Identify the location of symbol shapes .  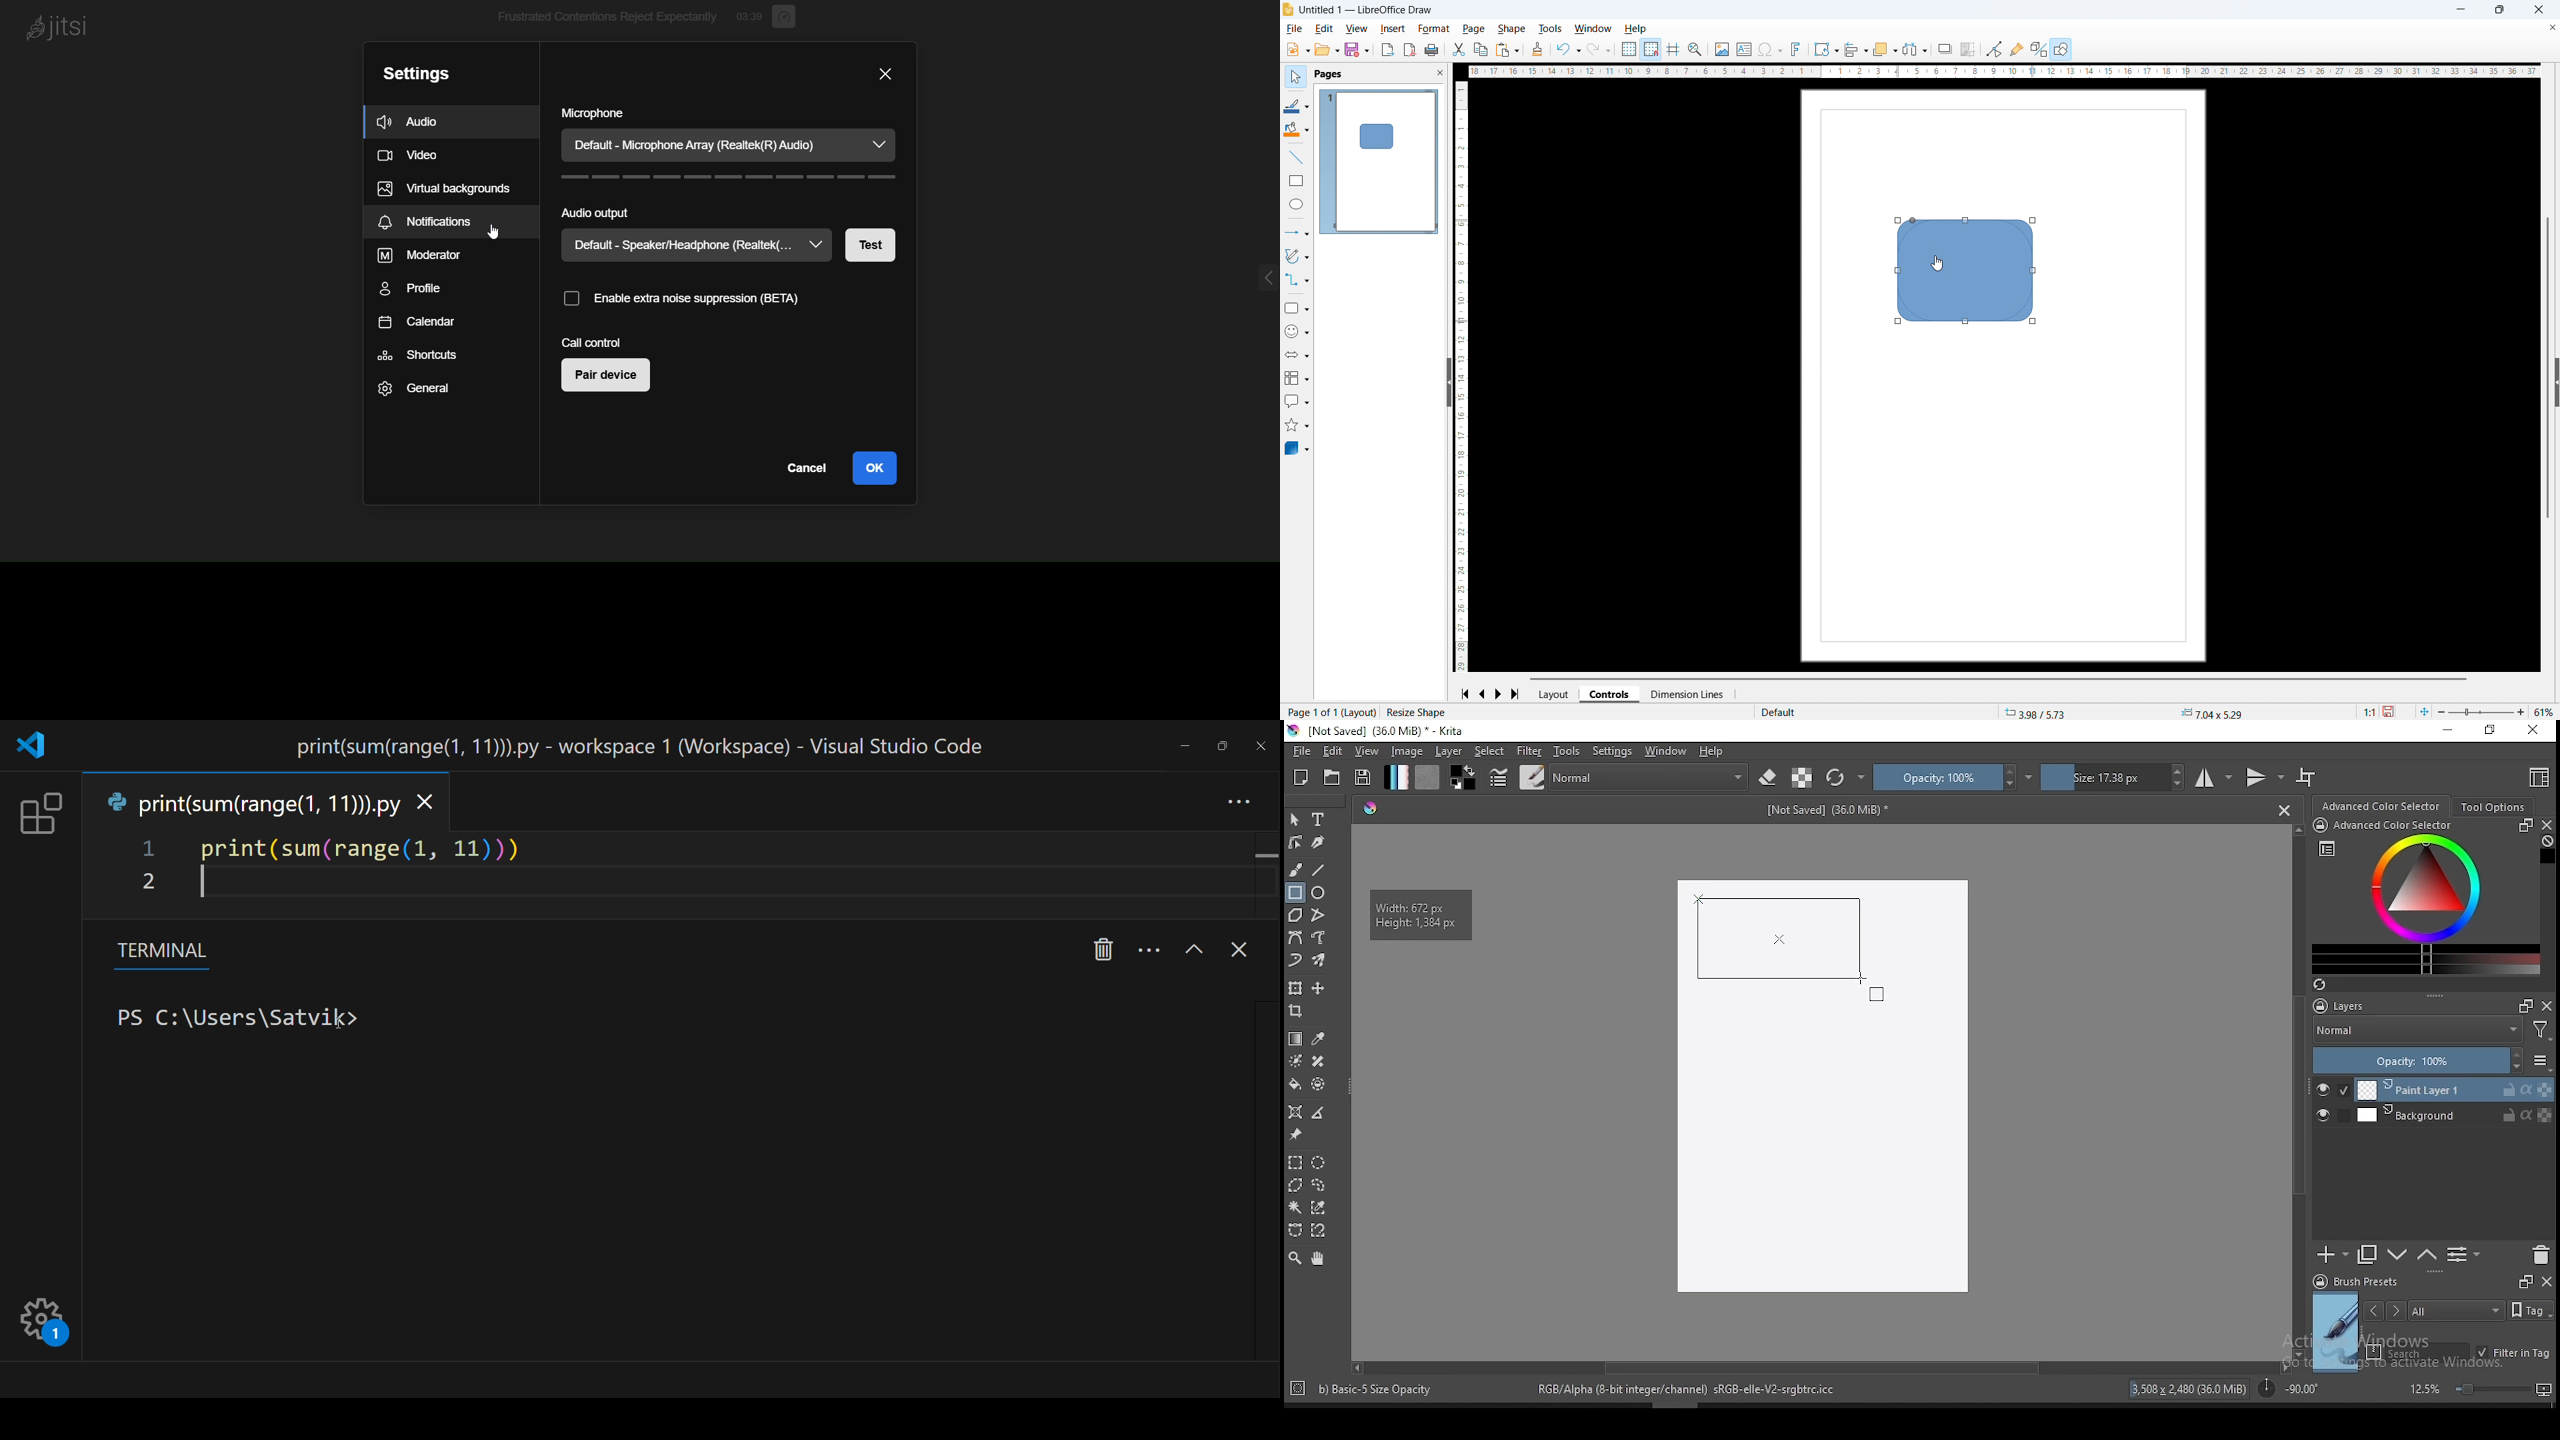
(1296, 332).